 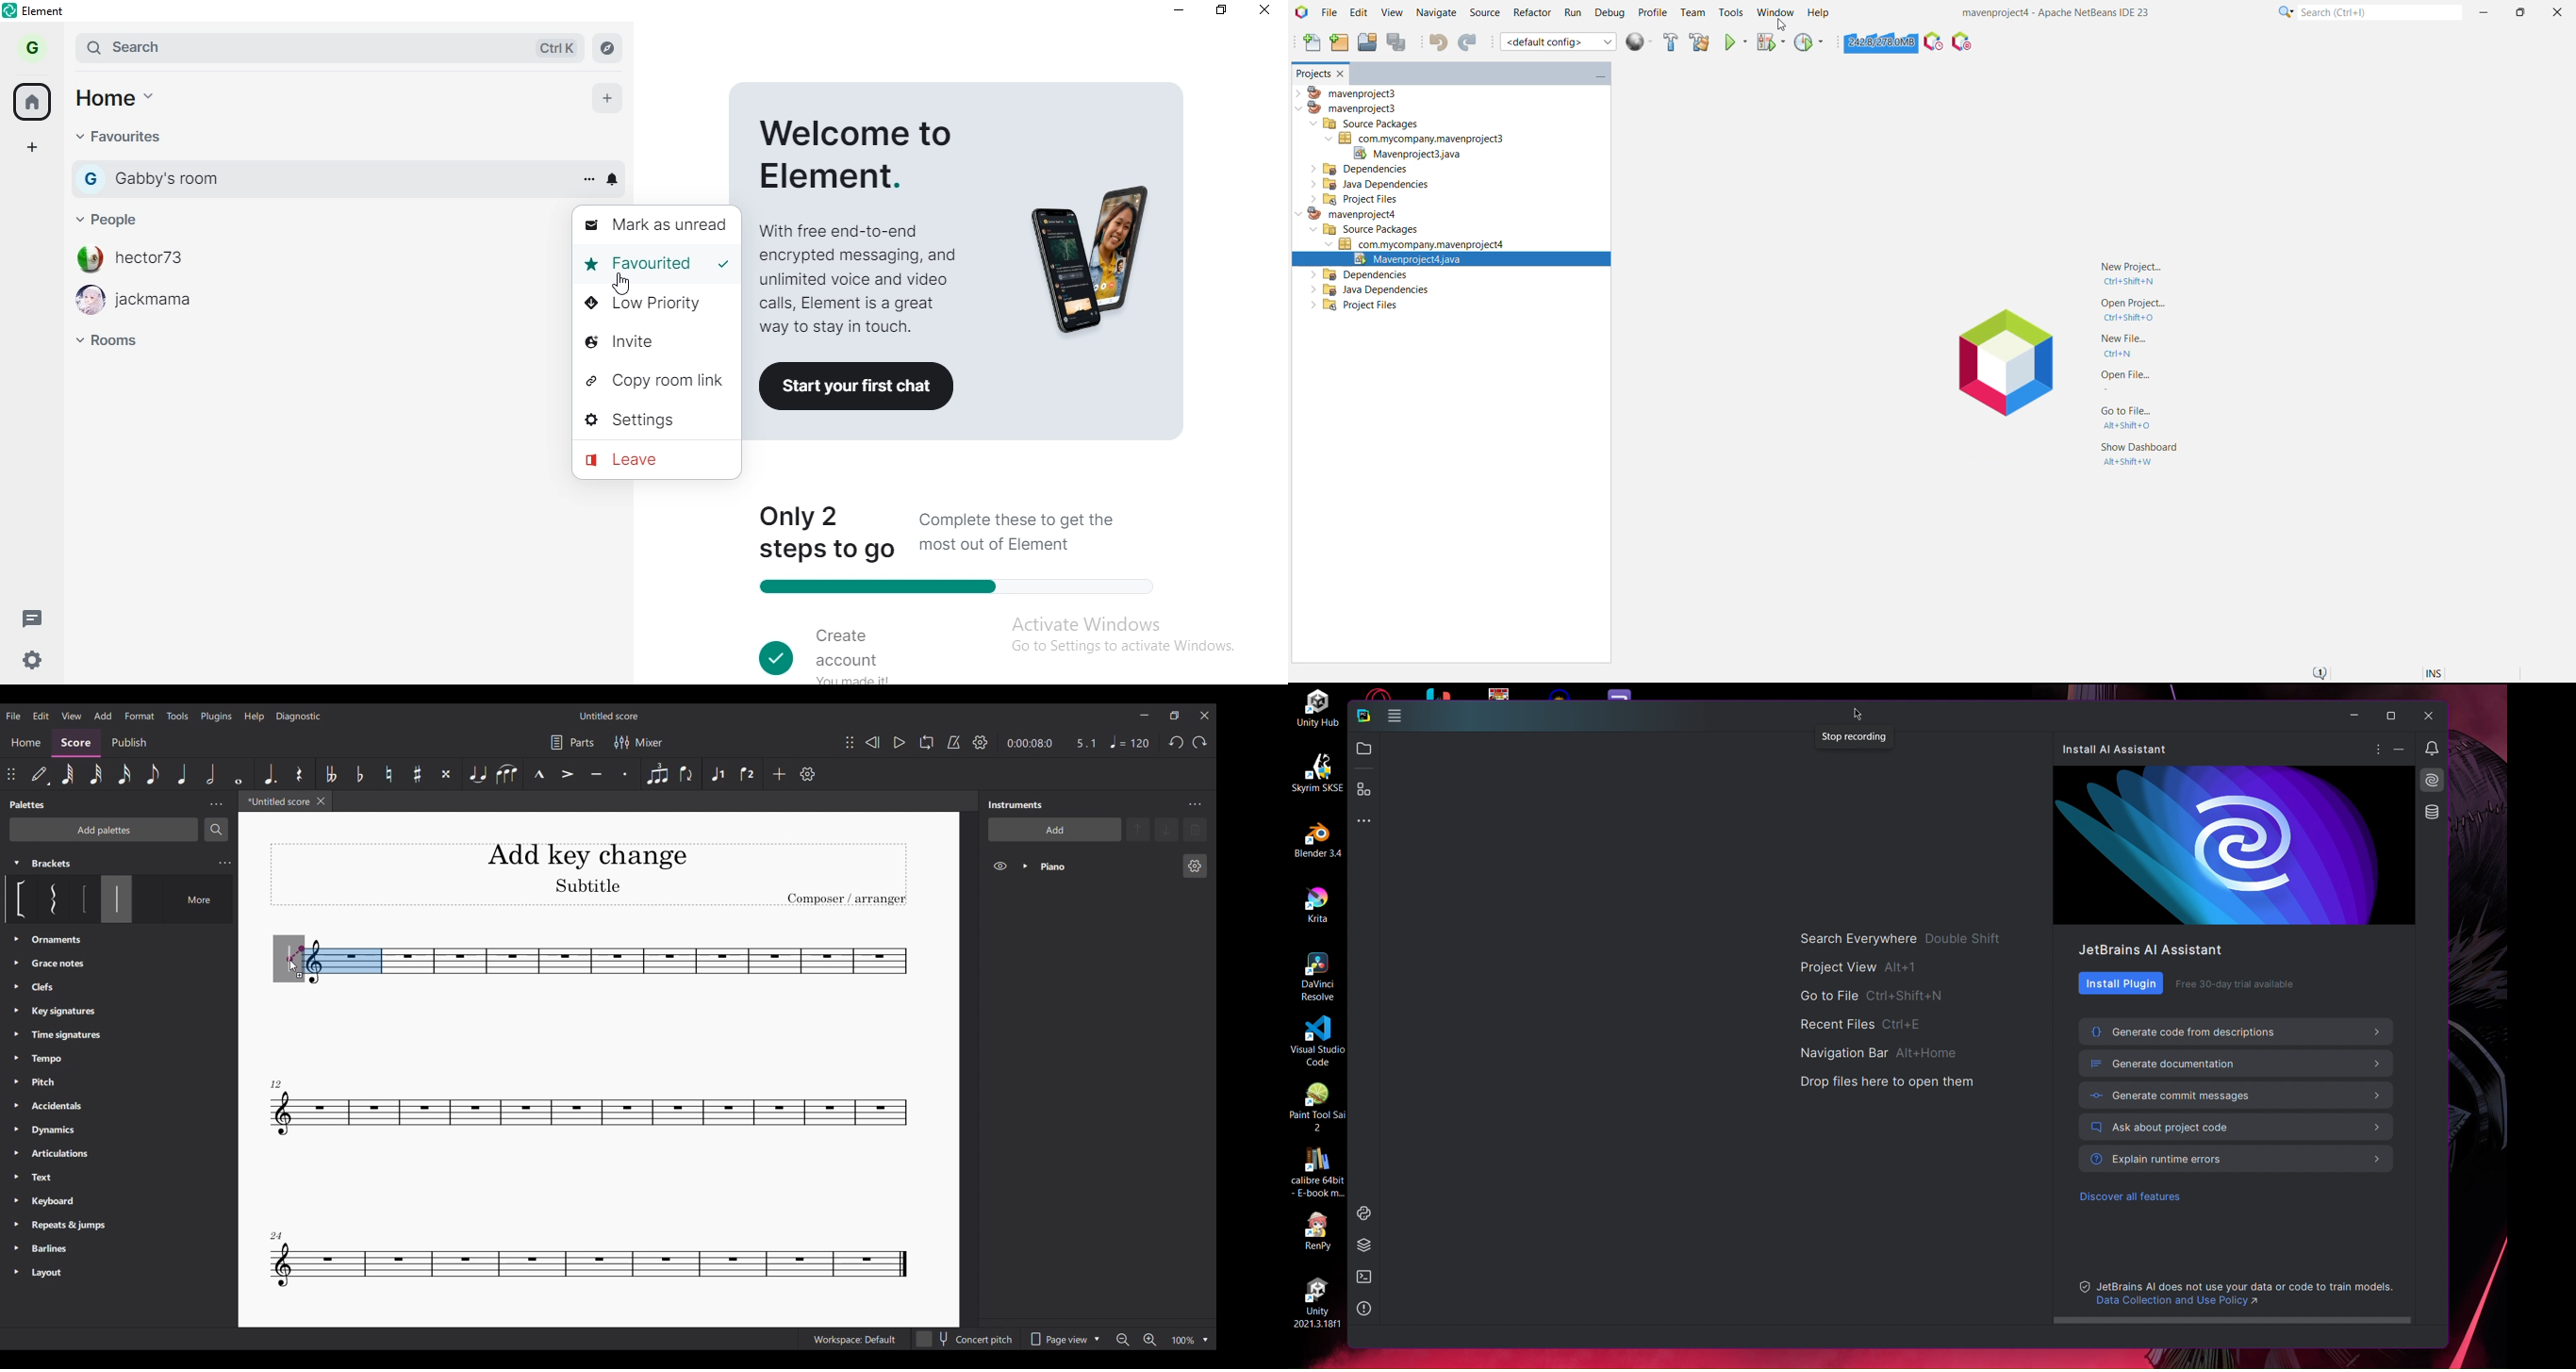 I want to click on Drop files here to open them, so click(x=1887, y=1083).